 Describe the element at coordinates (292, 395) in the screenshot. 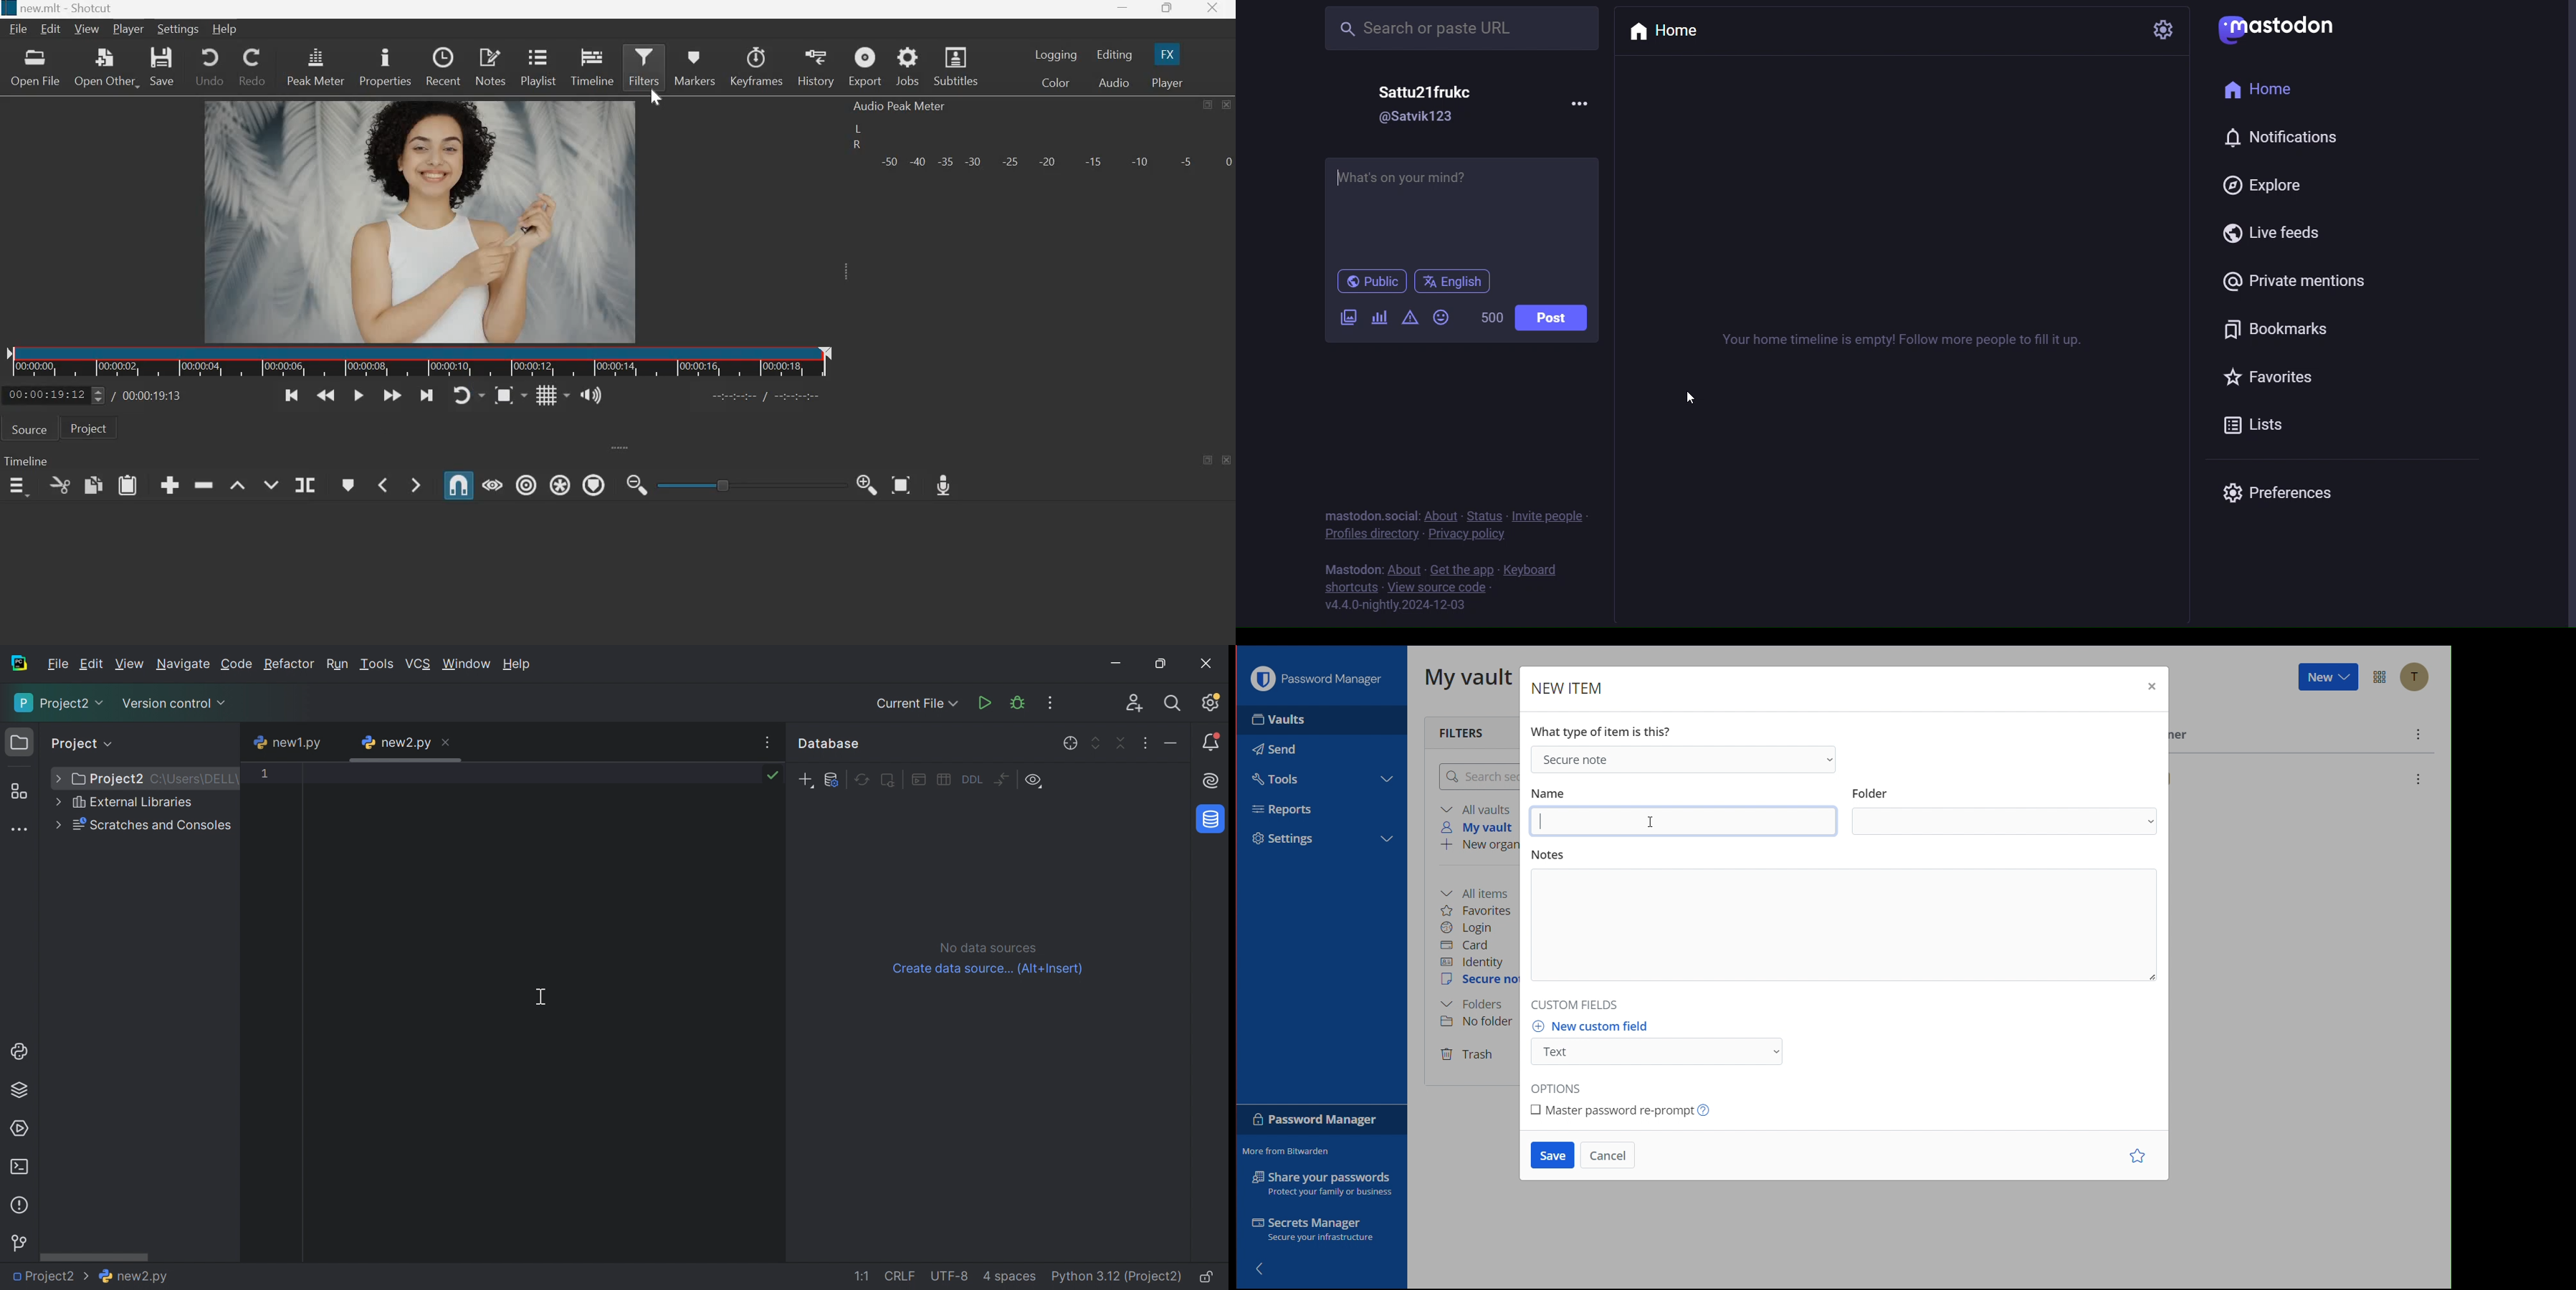

I see `Skip to the previous point` at that location.